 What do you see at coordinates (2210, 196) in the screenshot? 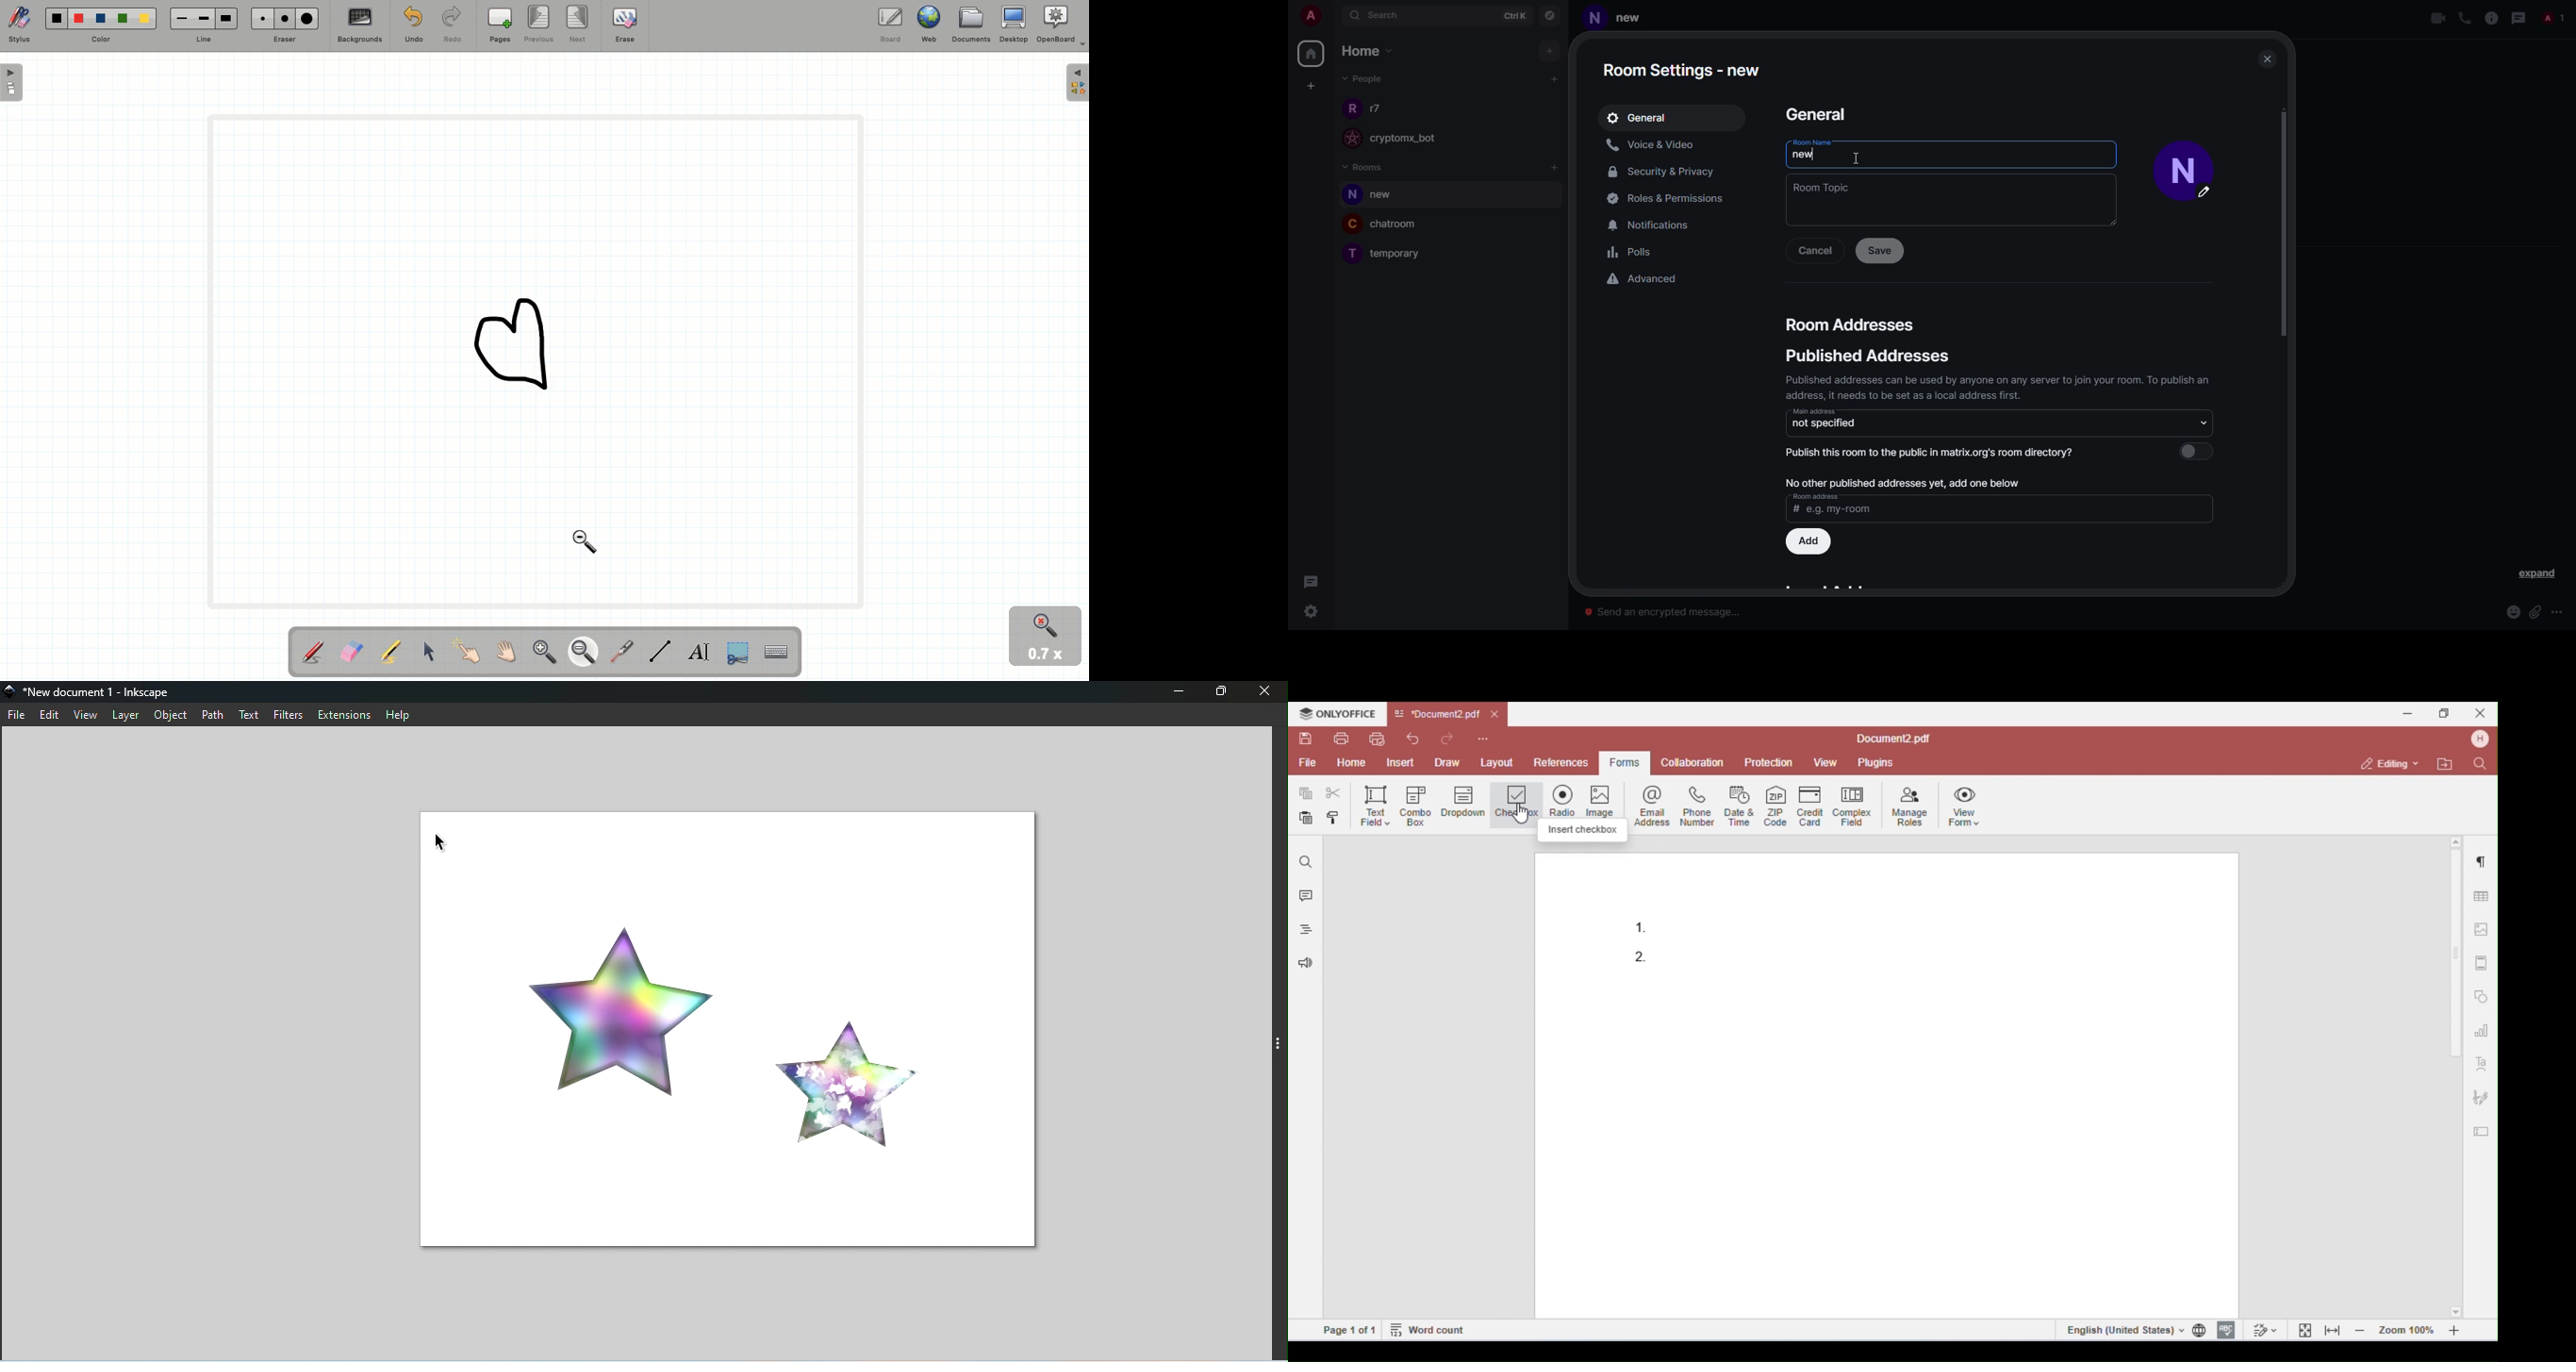
I see `edit` at bounding box center [2210, 196].